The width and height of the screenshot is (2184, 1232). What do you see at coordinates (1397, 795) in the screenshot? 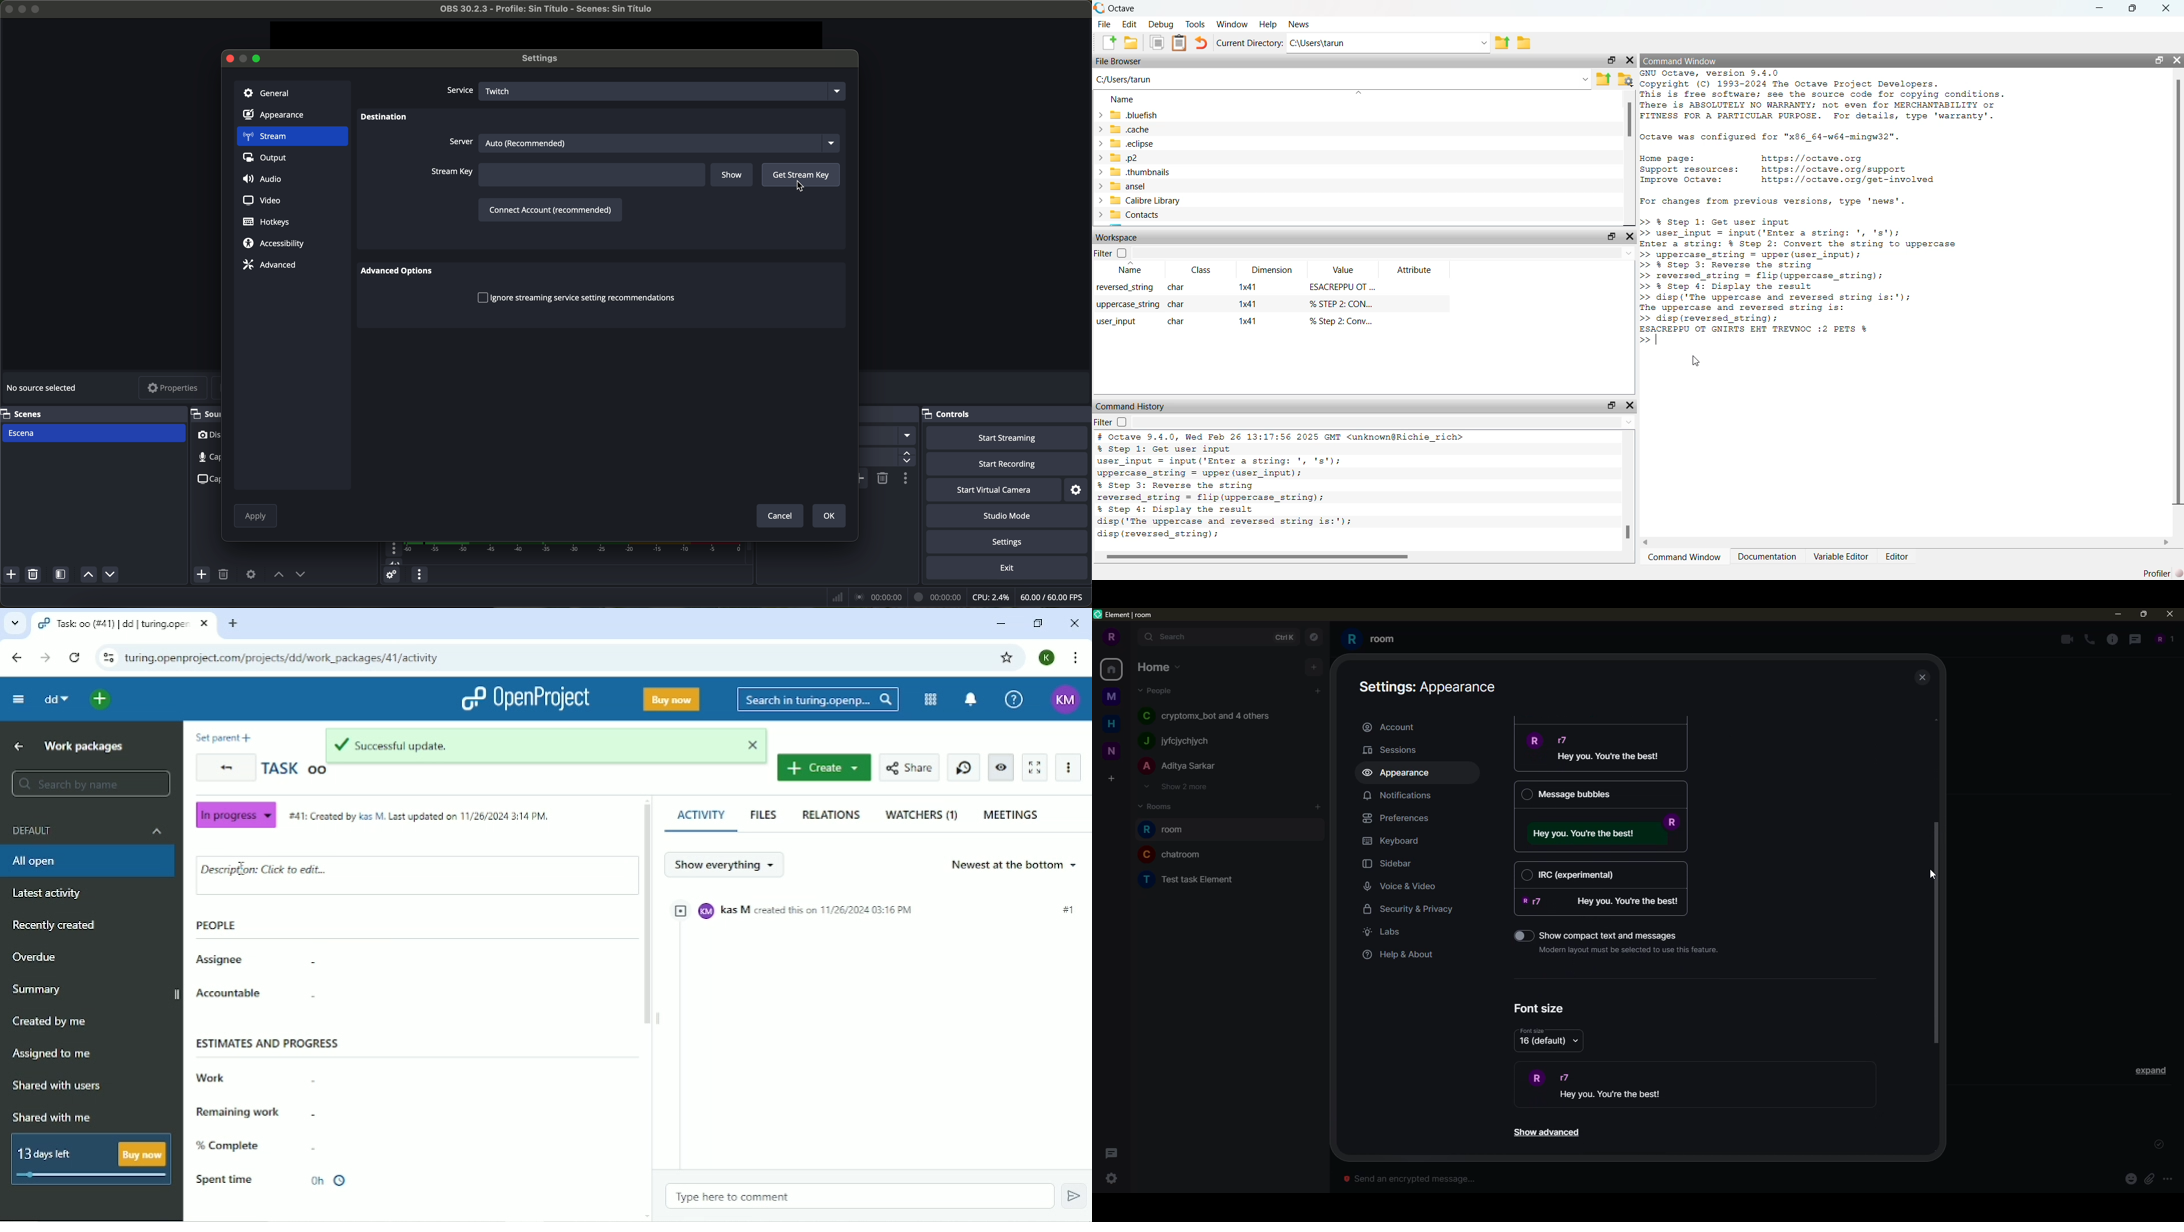
I see `notifications` at bounding box center [1397, 795].